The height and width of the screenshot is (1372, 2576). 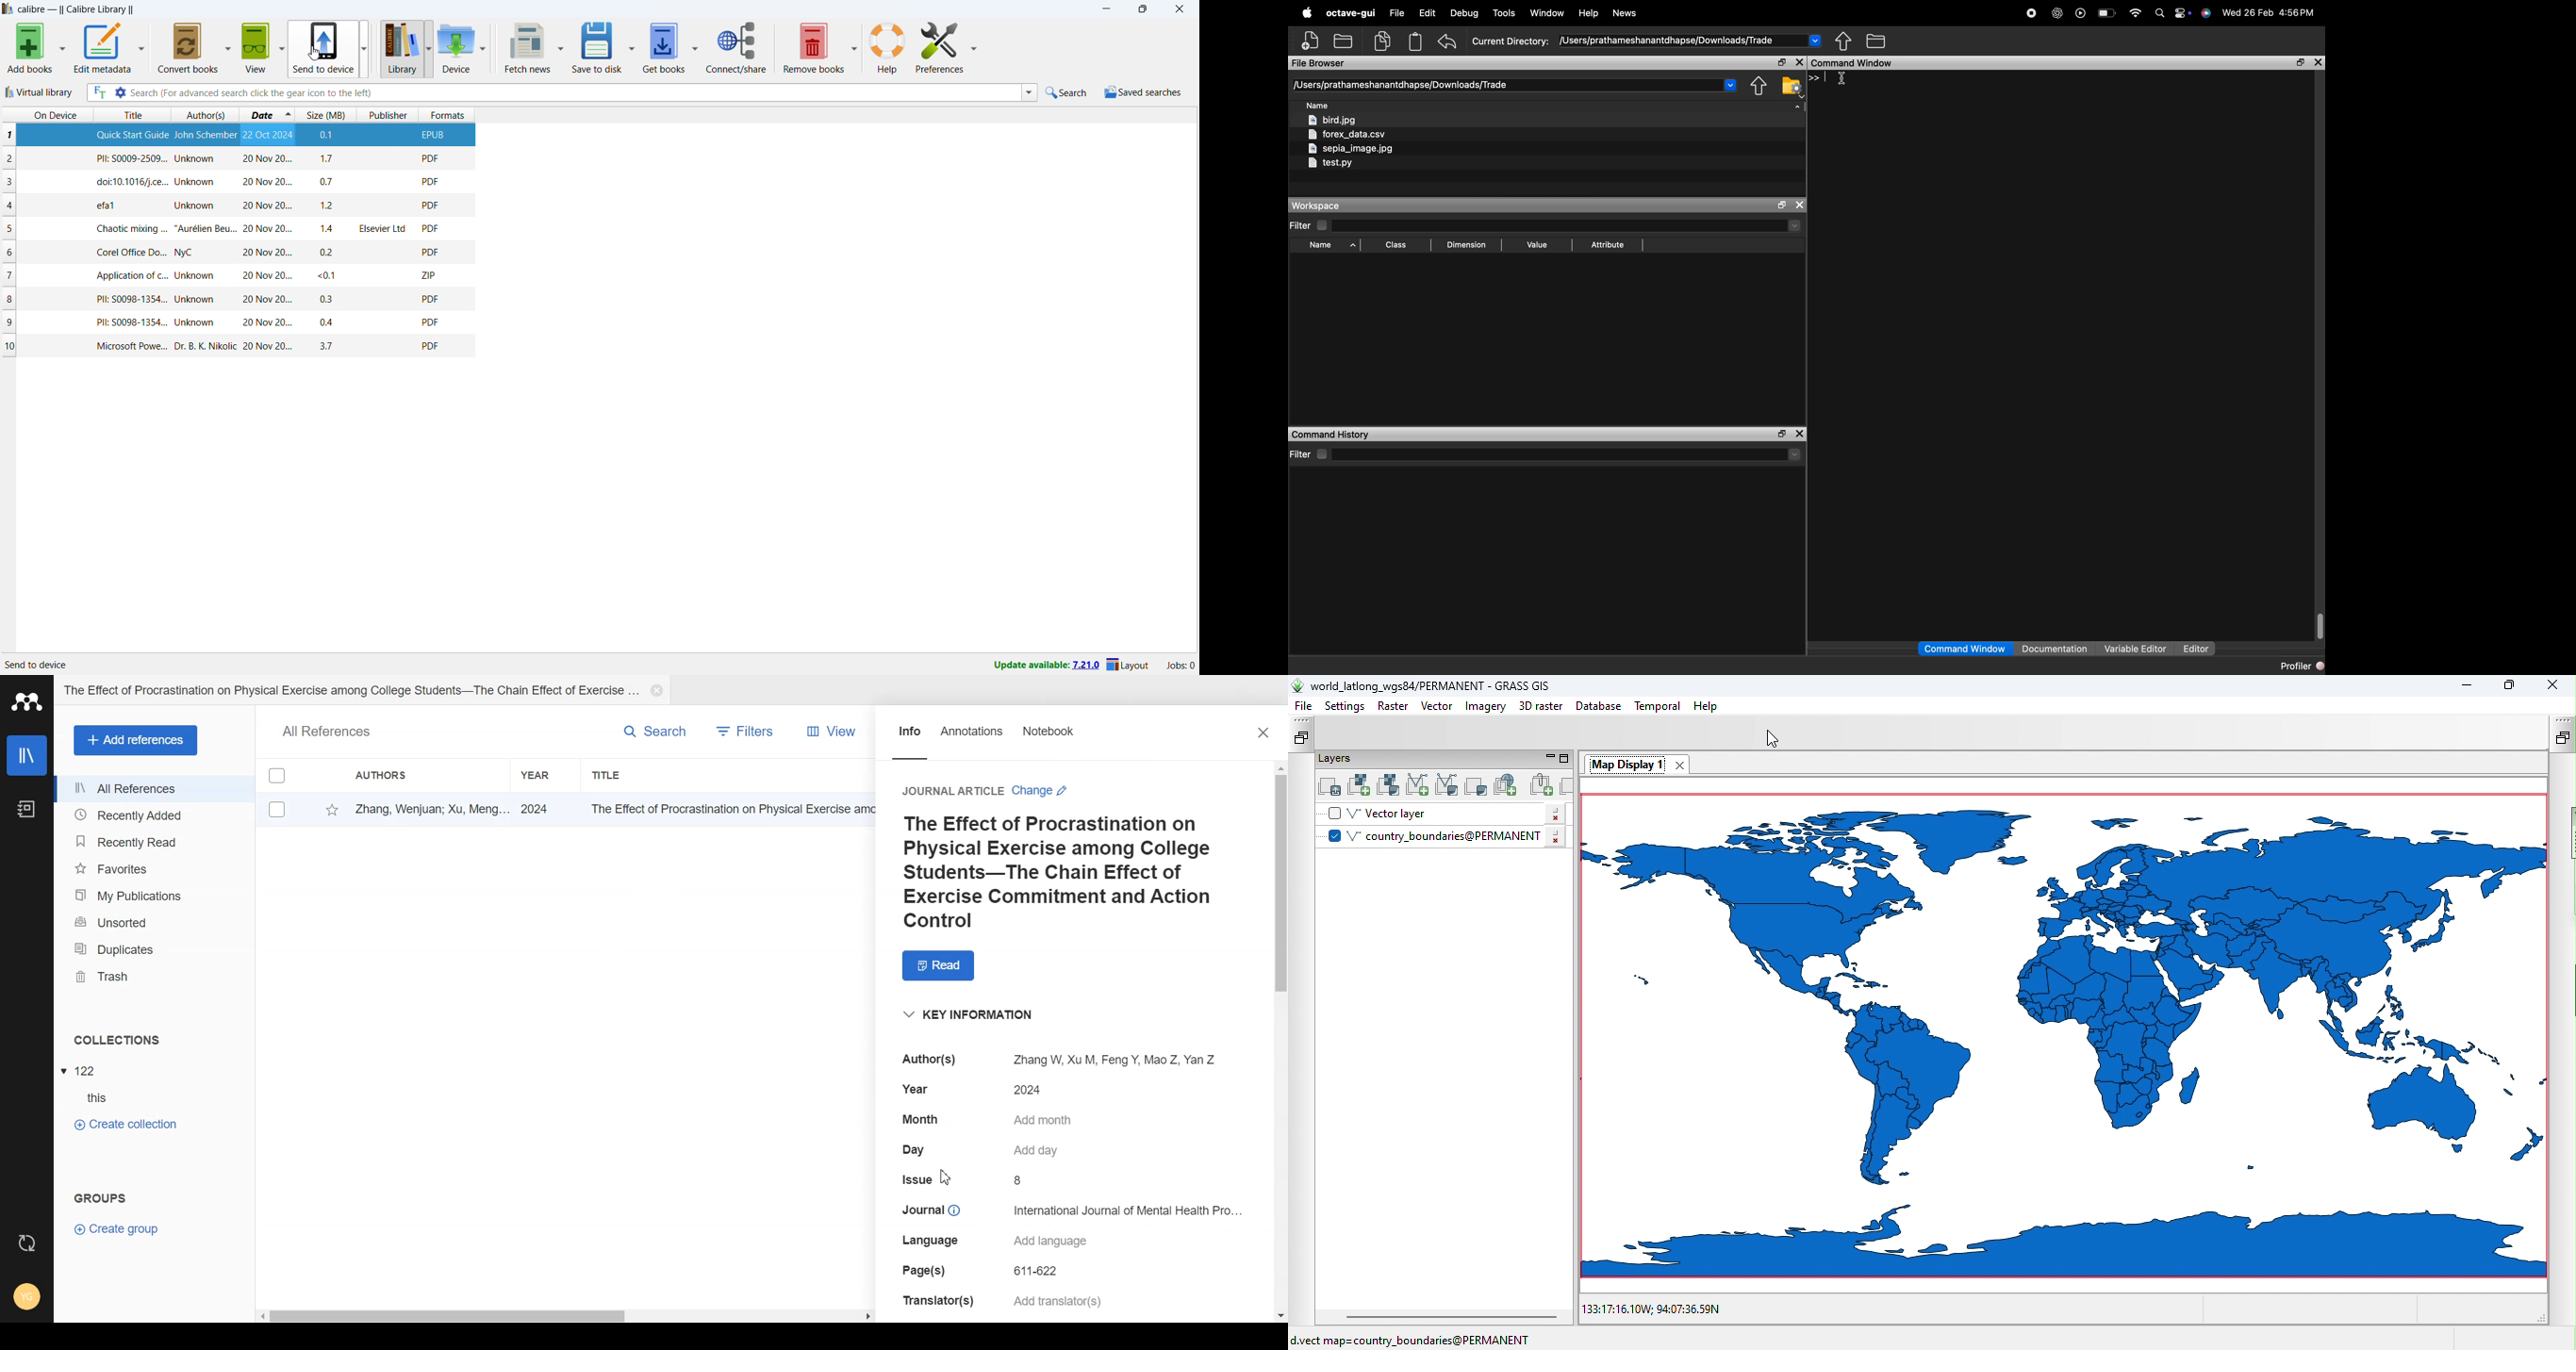 What do you see at coordinates (649, 775) in the screenshot?
I see `Title` at bounding box center [649, 775].